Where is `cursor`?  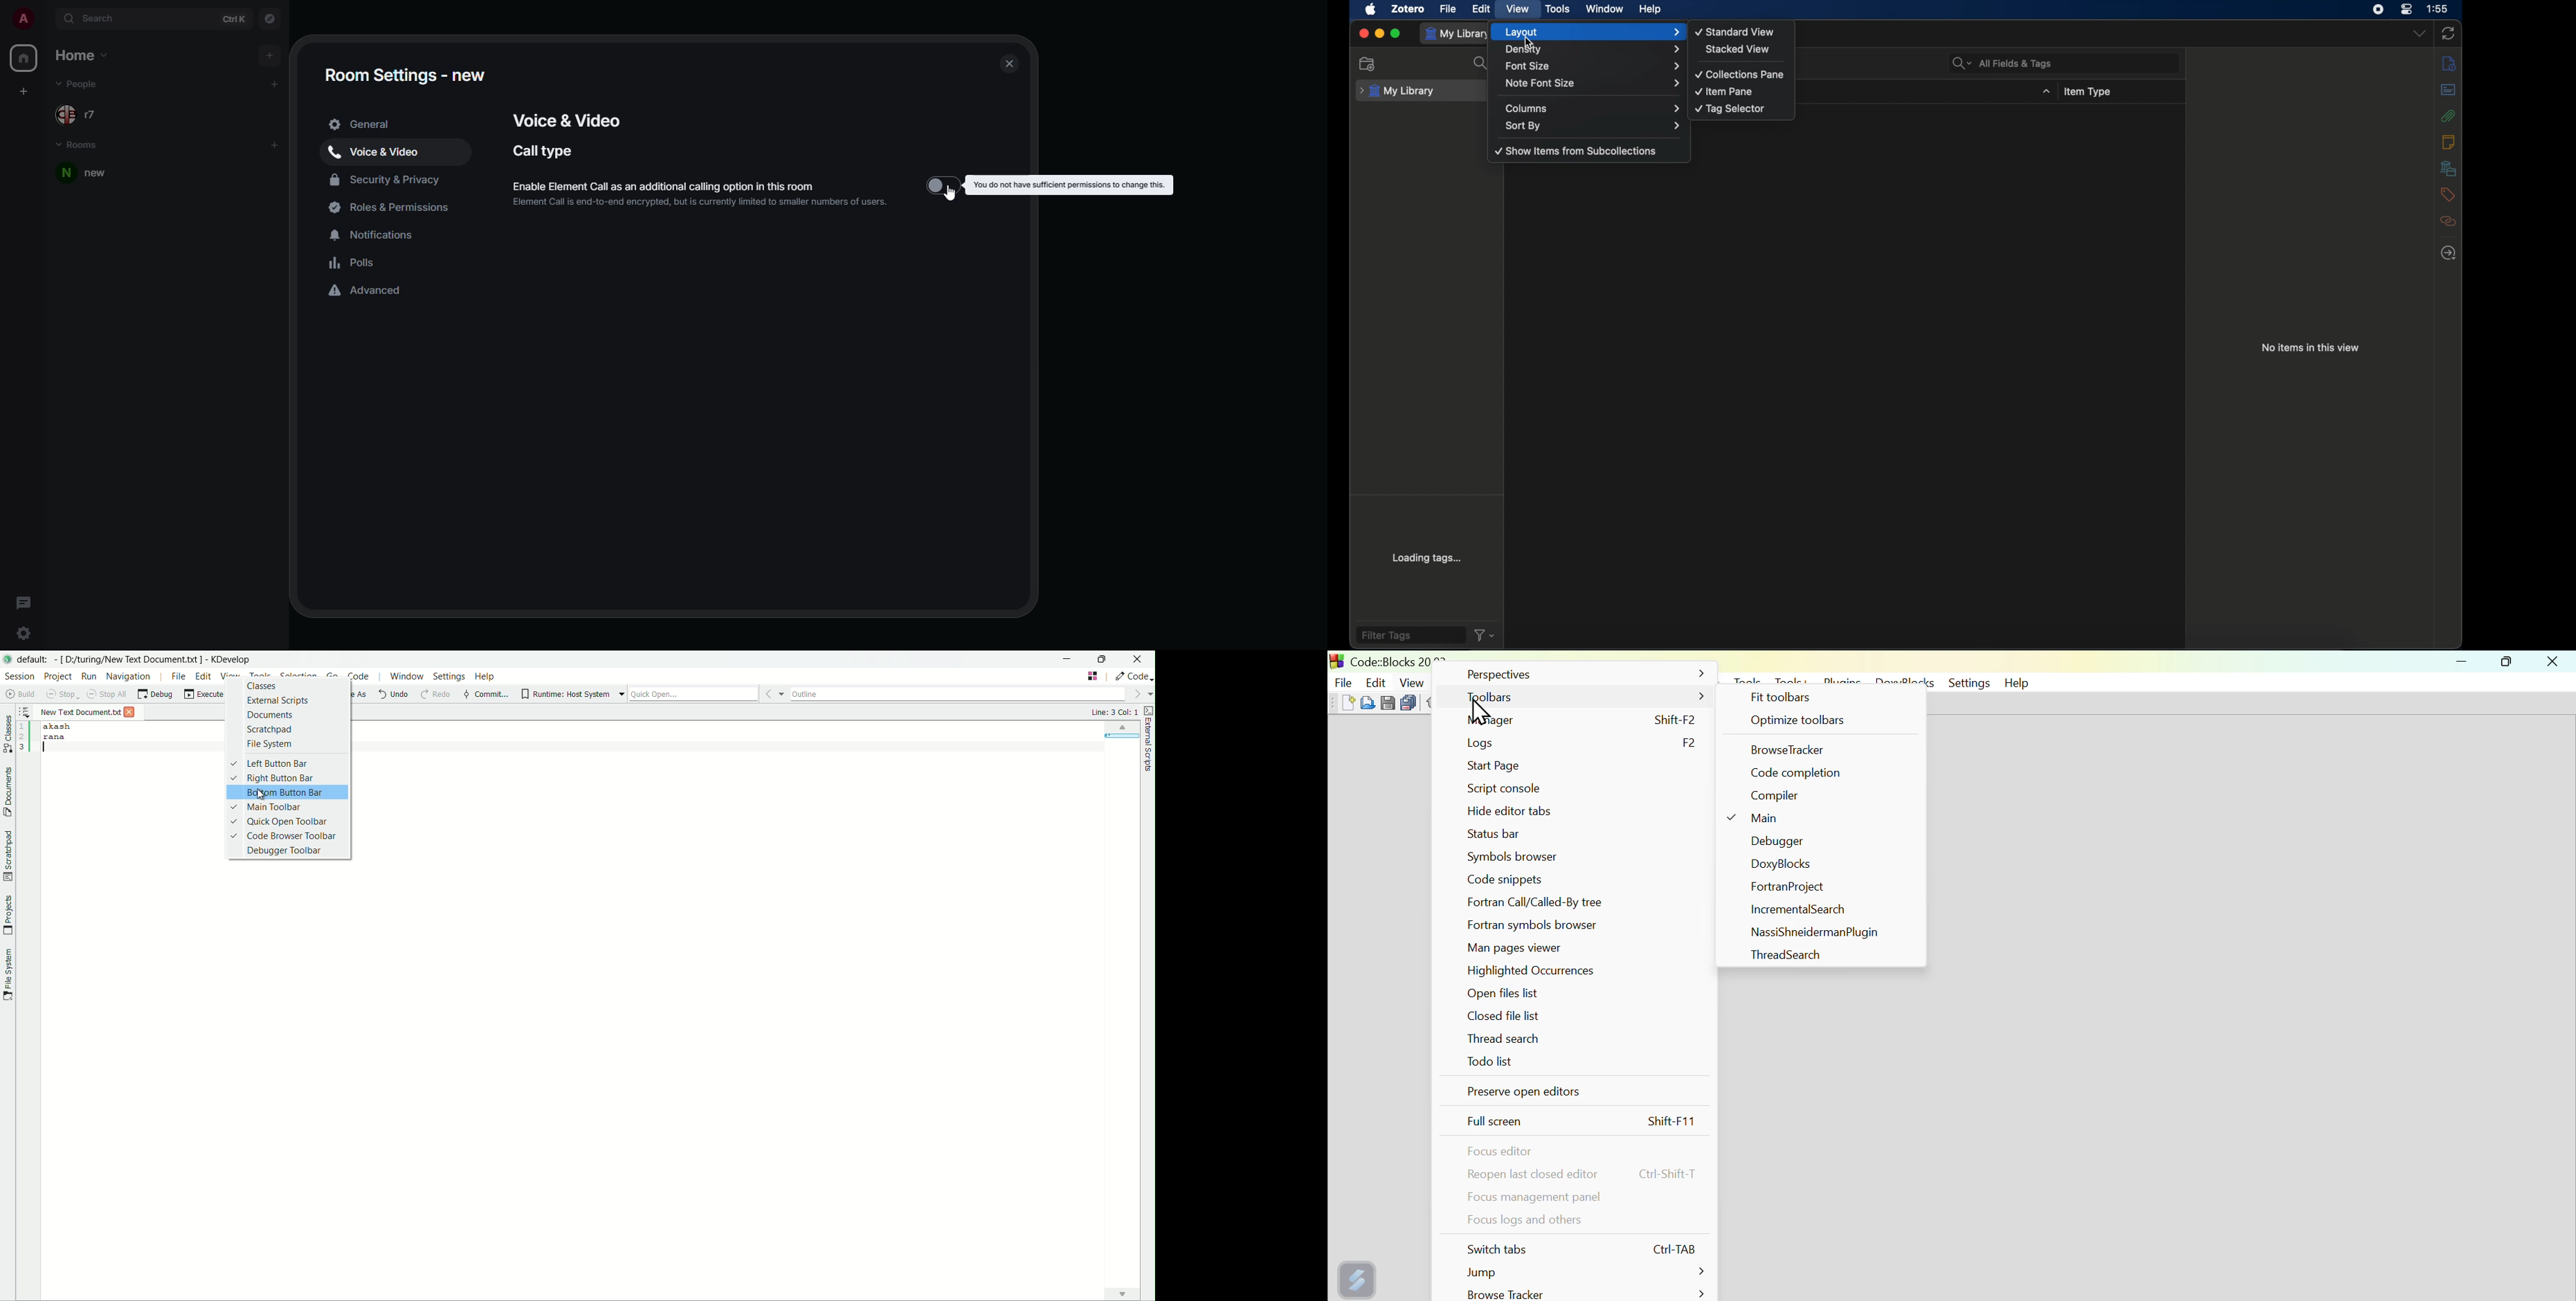
cursor is located at coordinates (1529, 42).